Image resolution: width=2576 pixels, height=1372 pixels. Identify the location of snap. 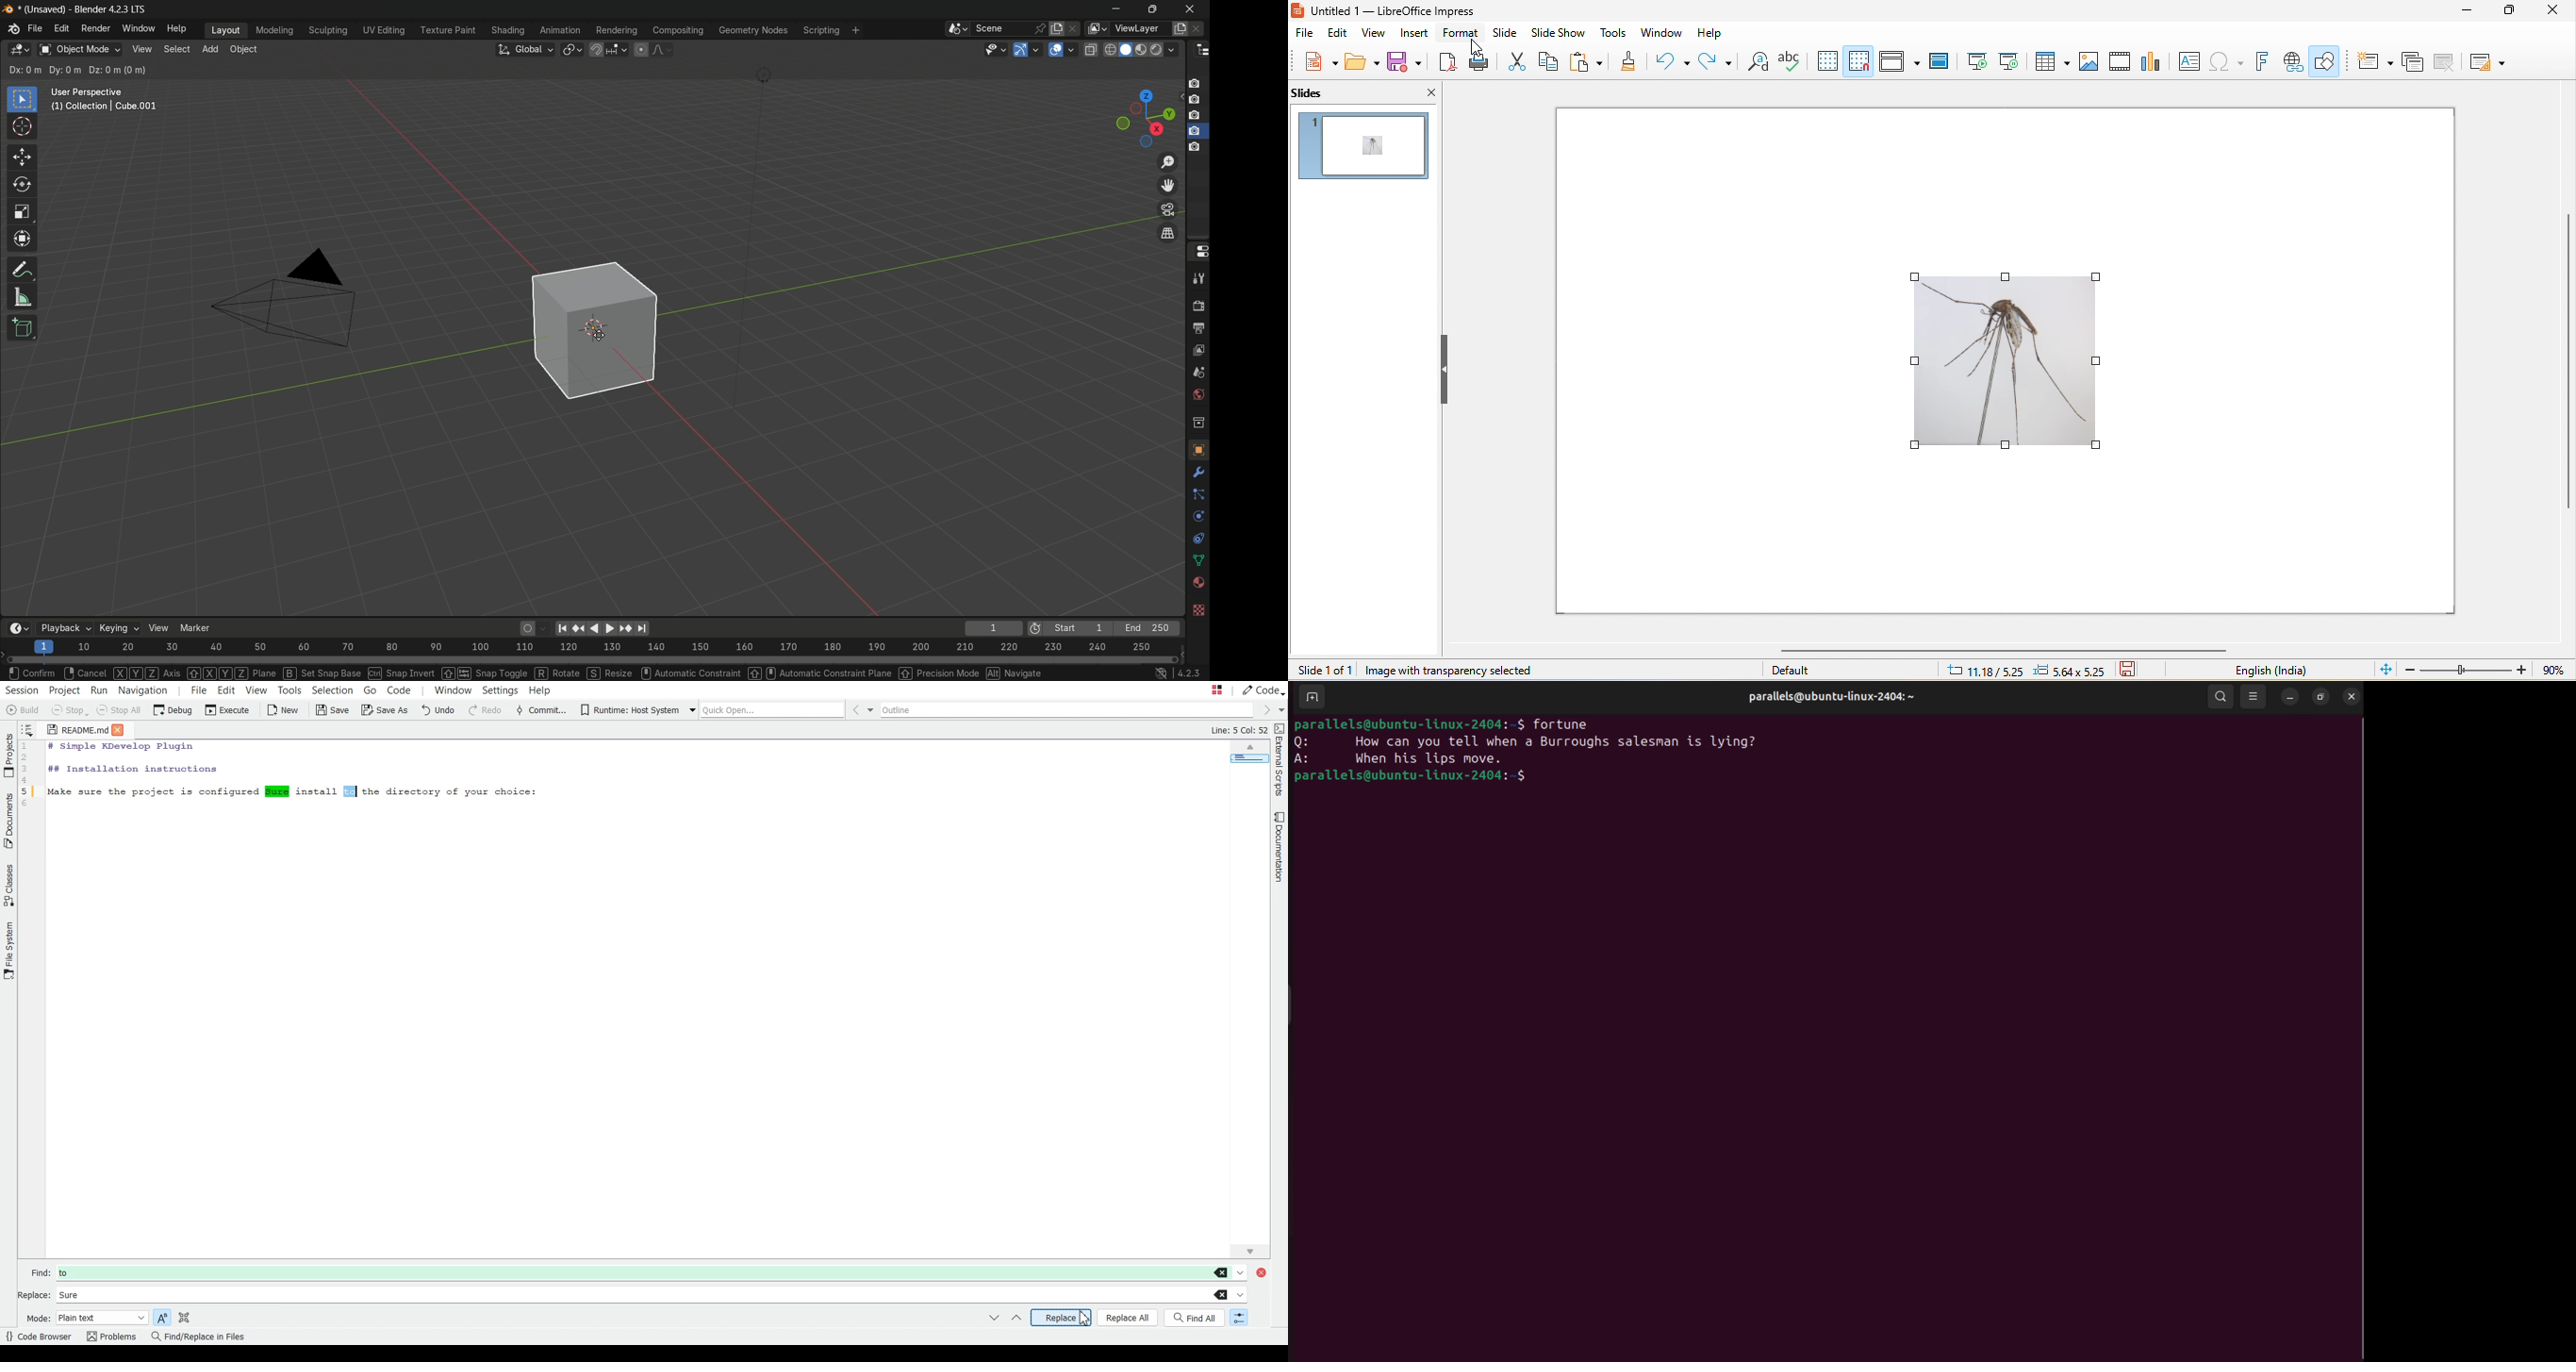
(610, 50).